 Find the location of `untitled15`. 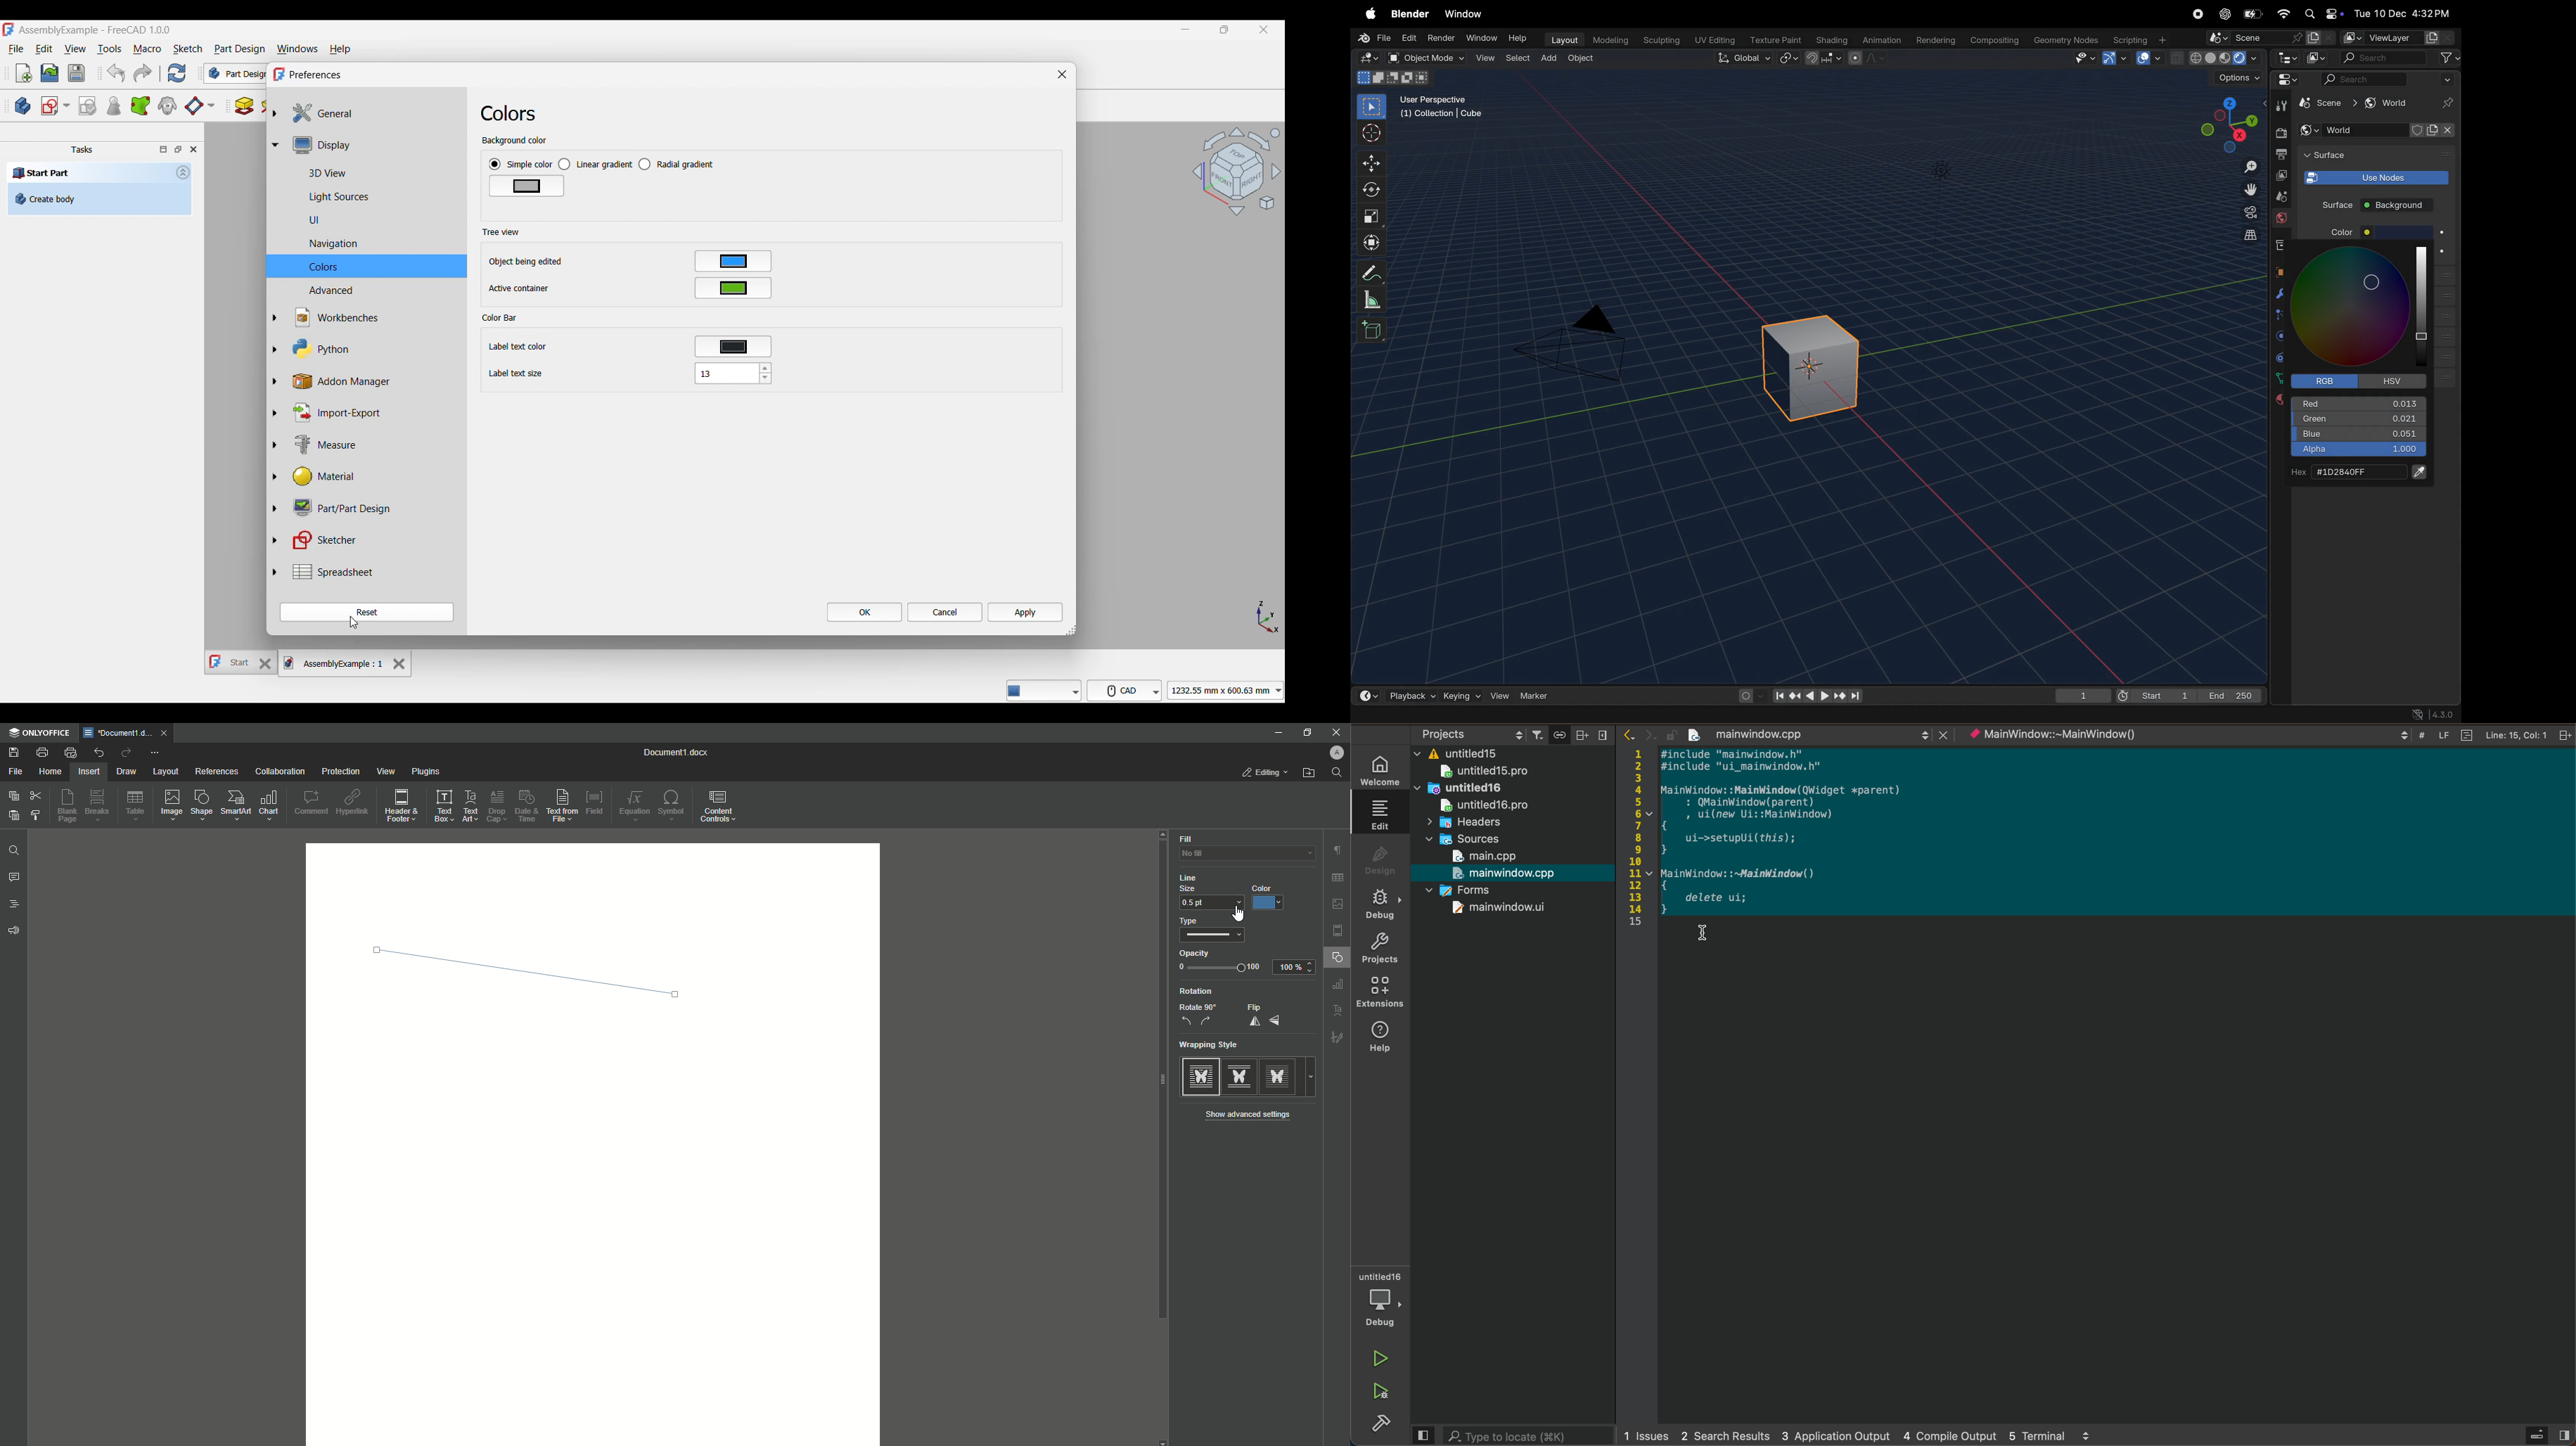

untitled15 is located at coordinates (1467, 751).